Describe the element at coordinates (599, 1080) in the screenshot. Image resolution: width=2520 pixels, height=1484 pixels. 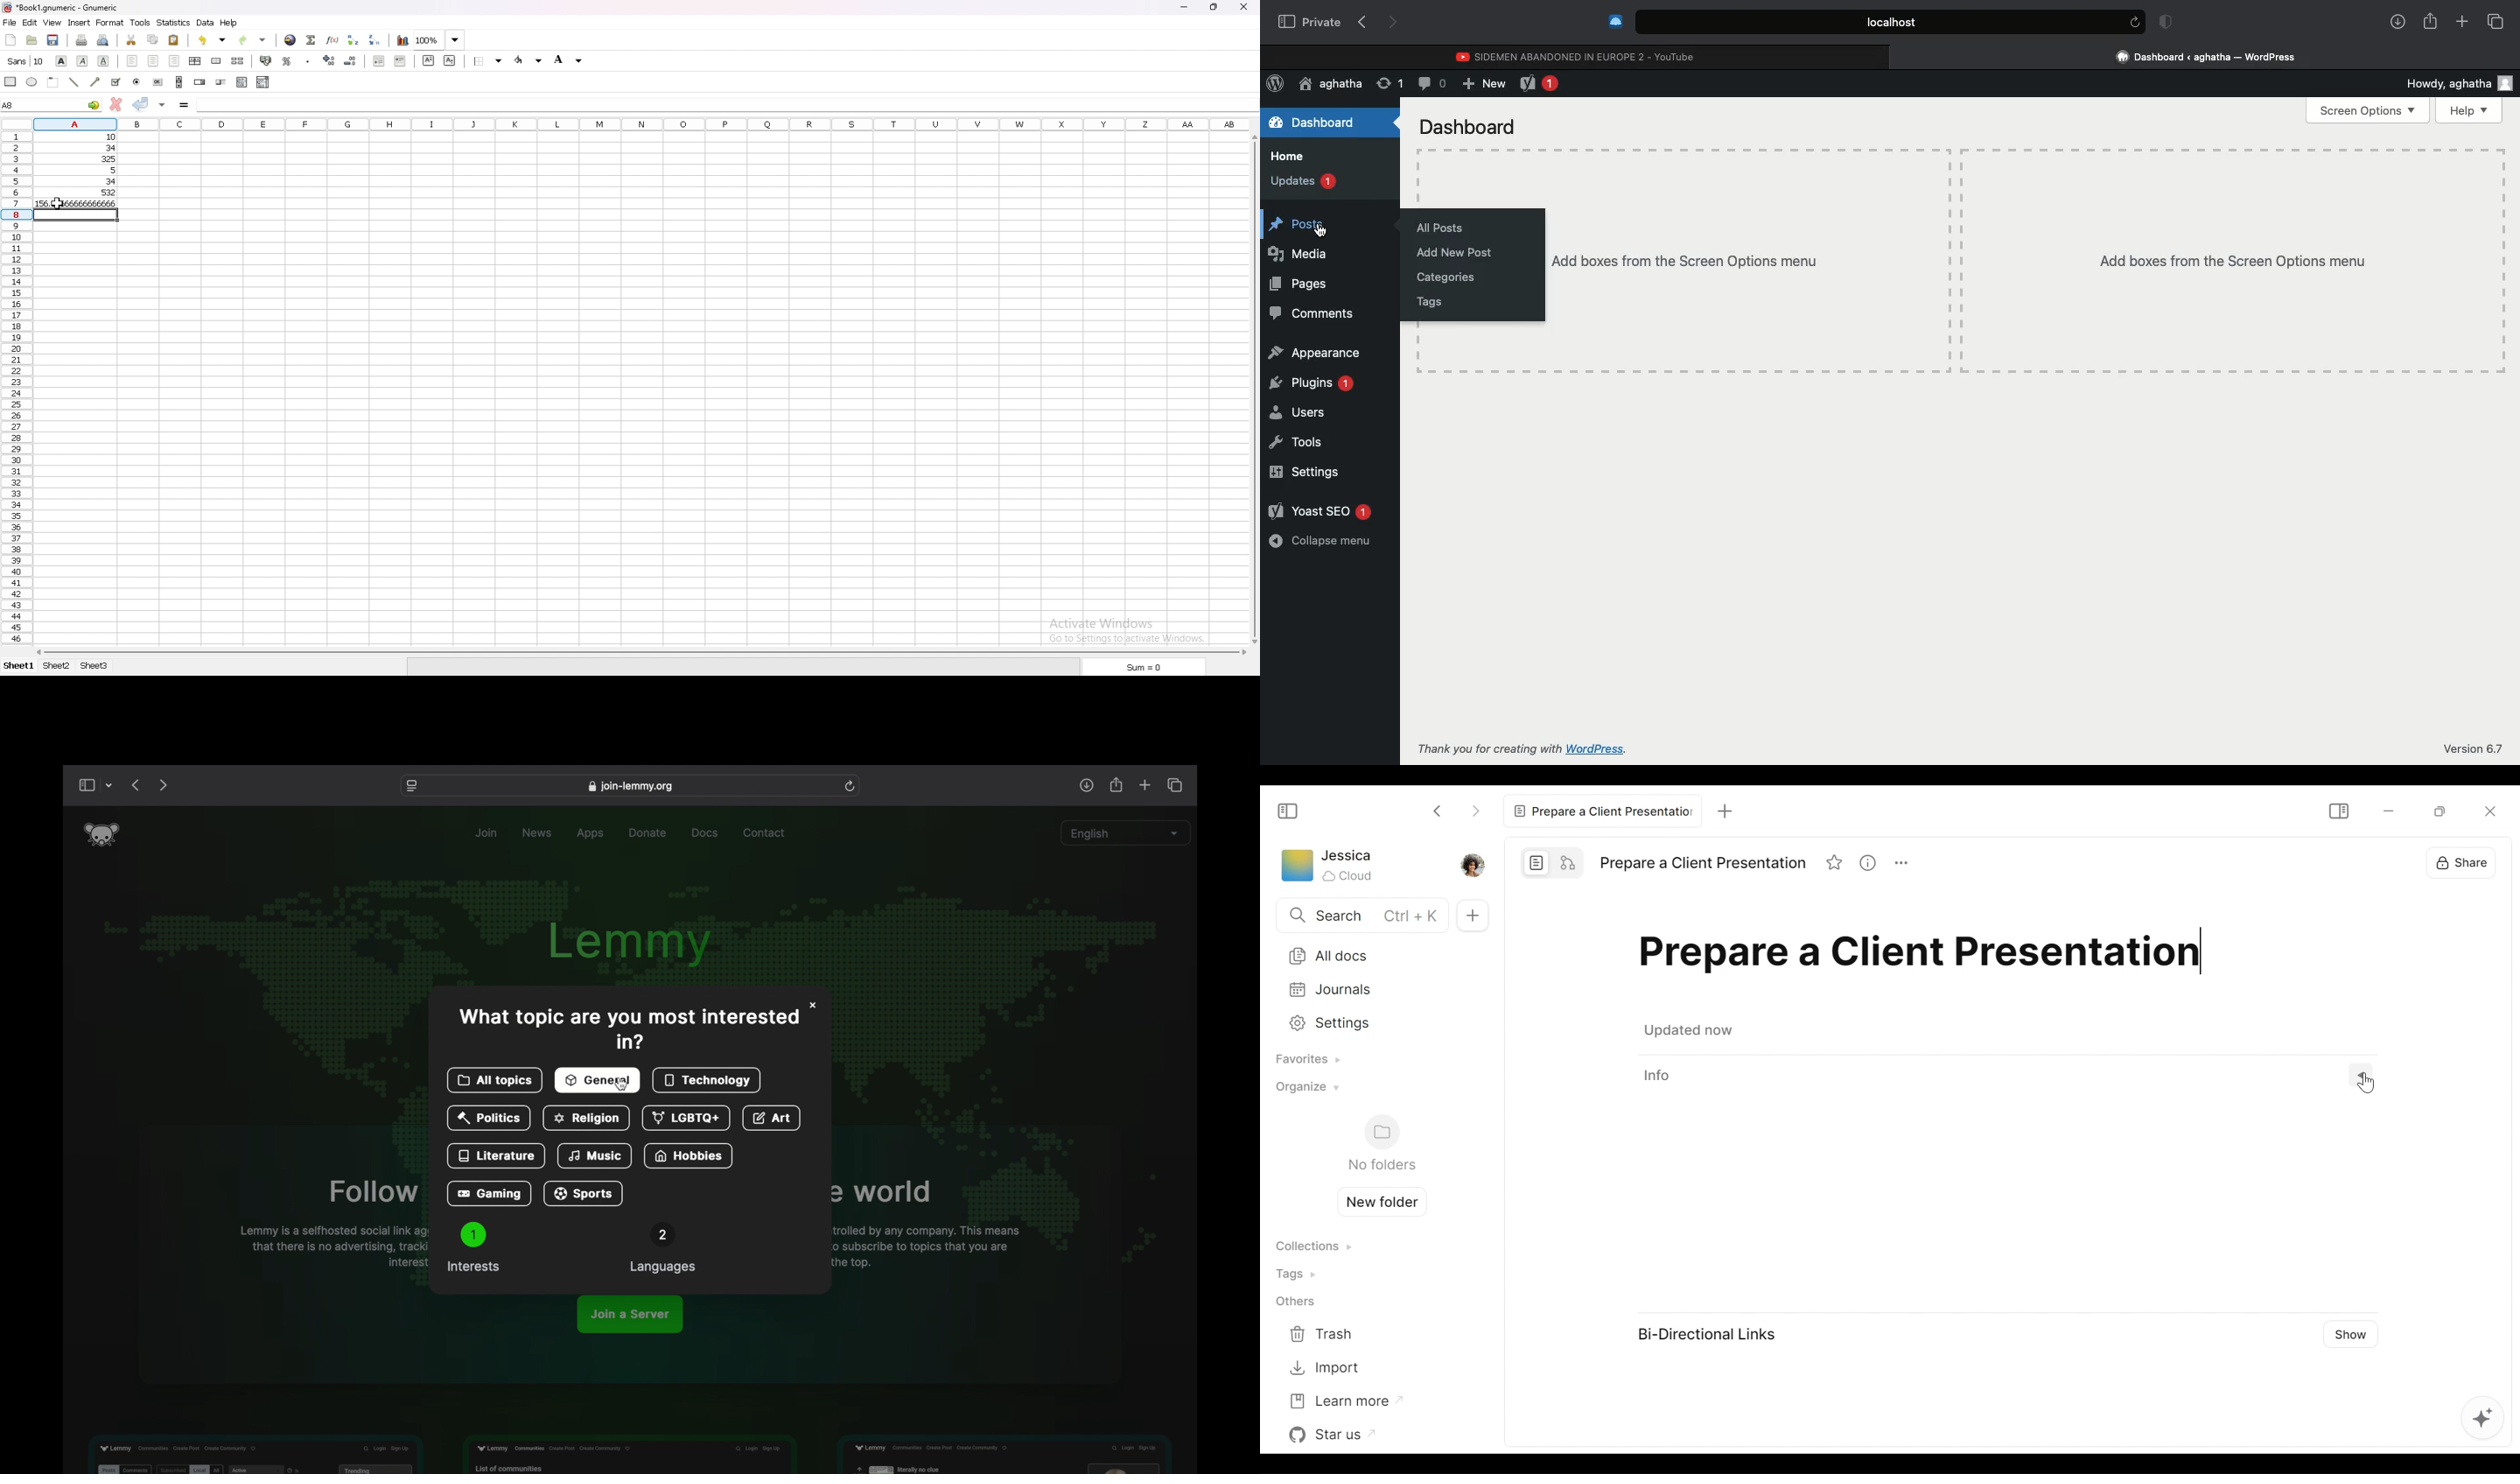
I see `general` at that location.